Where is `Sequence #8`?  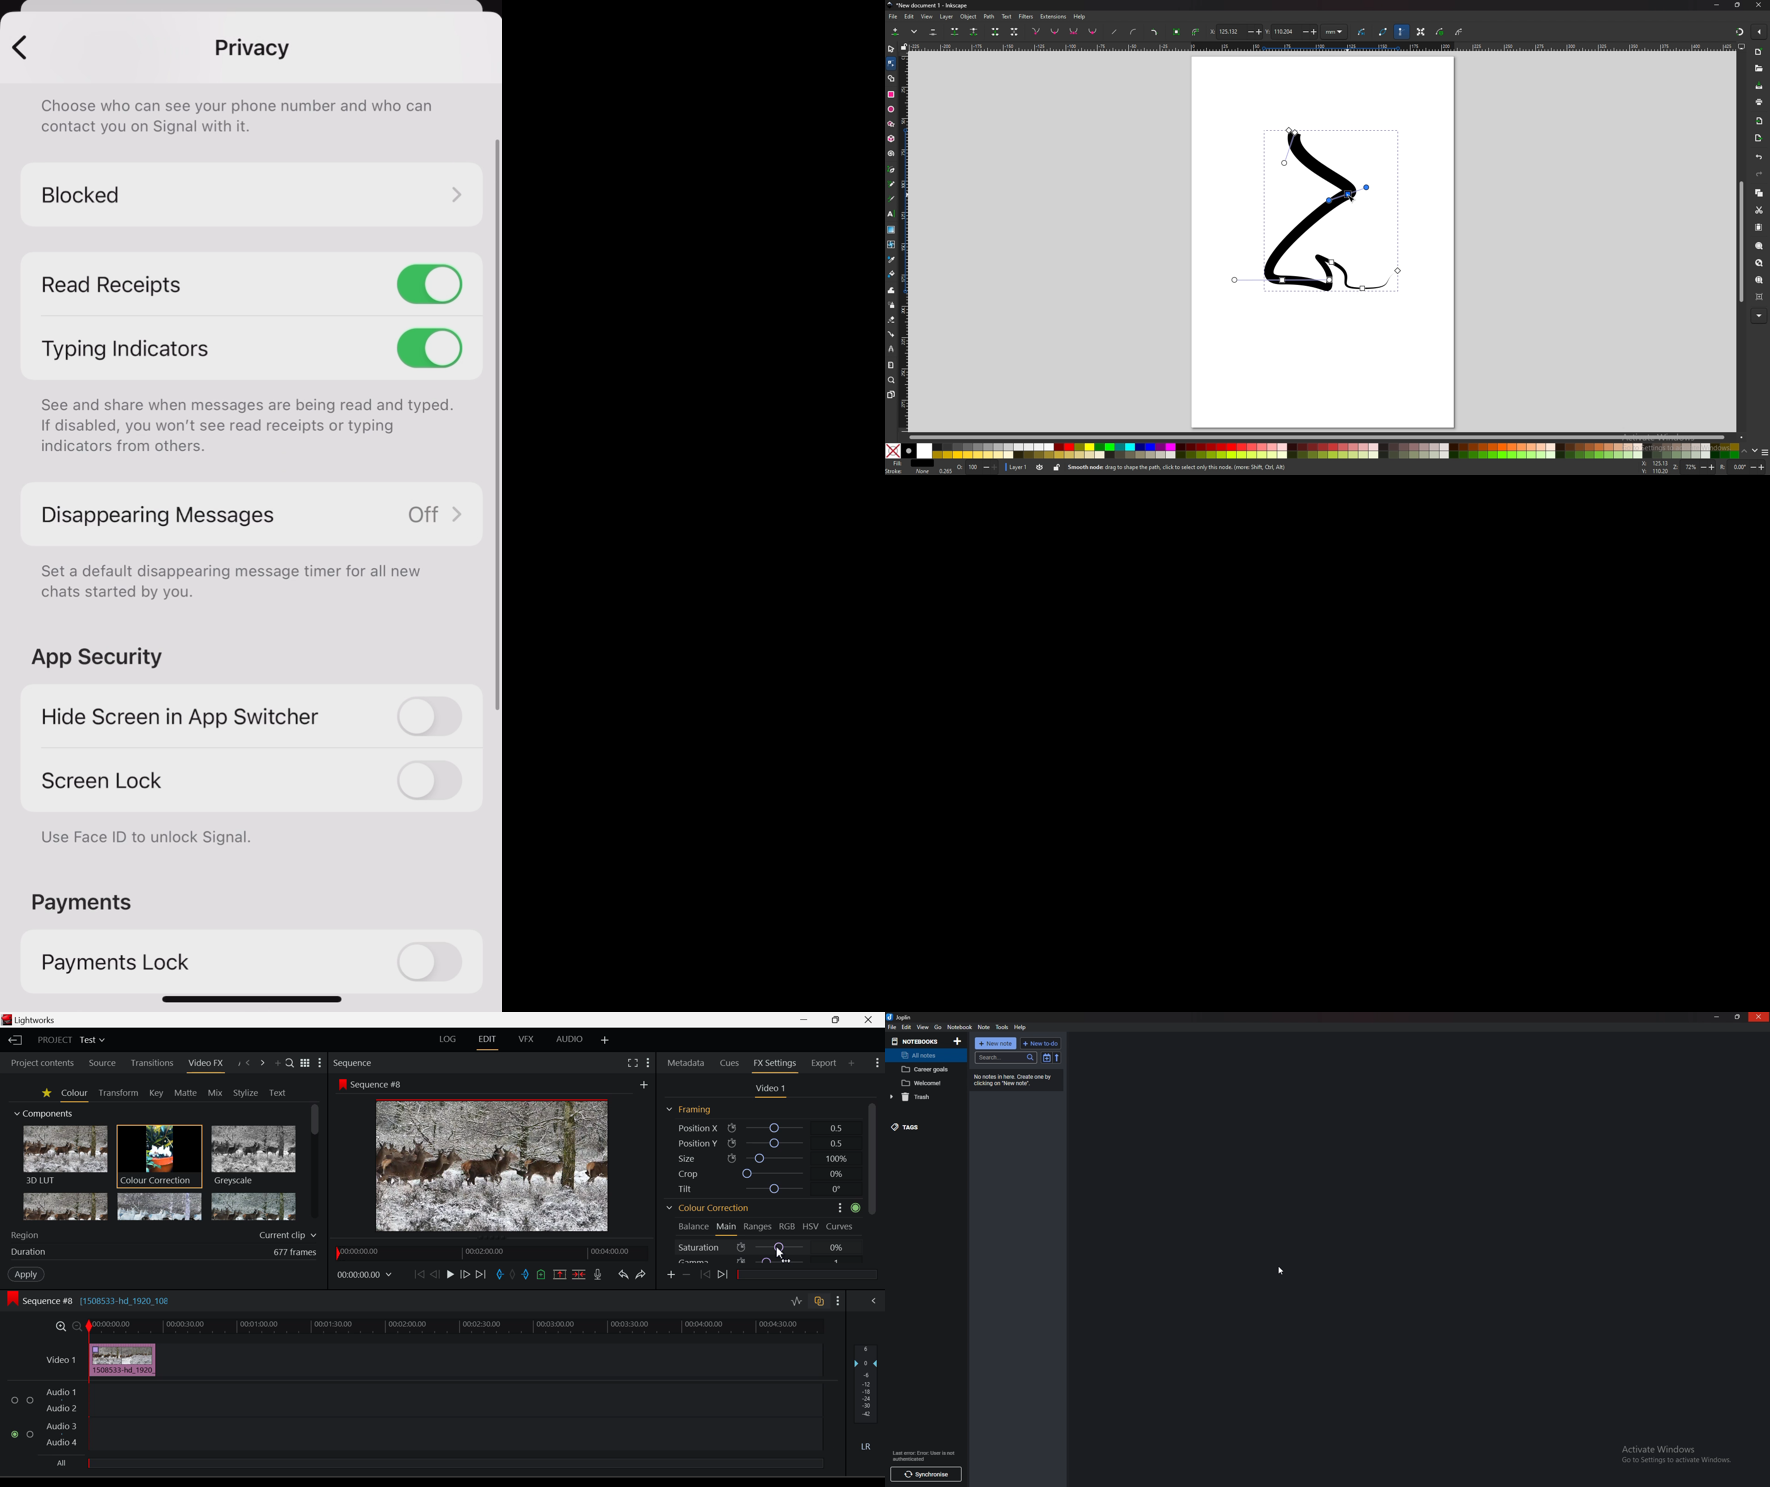 Sequence #8 is located at coordinates (492, 1156).